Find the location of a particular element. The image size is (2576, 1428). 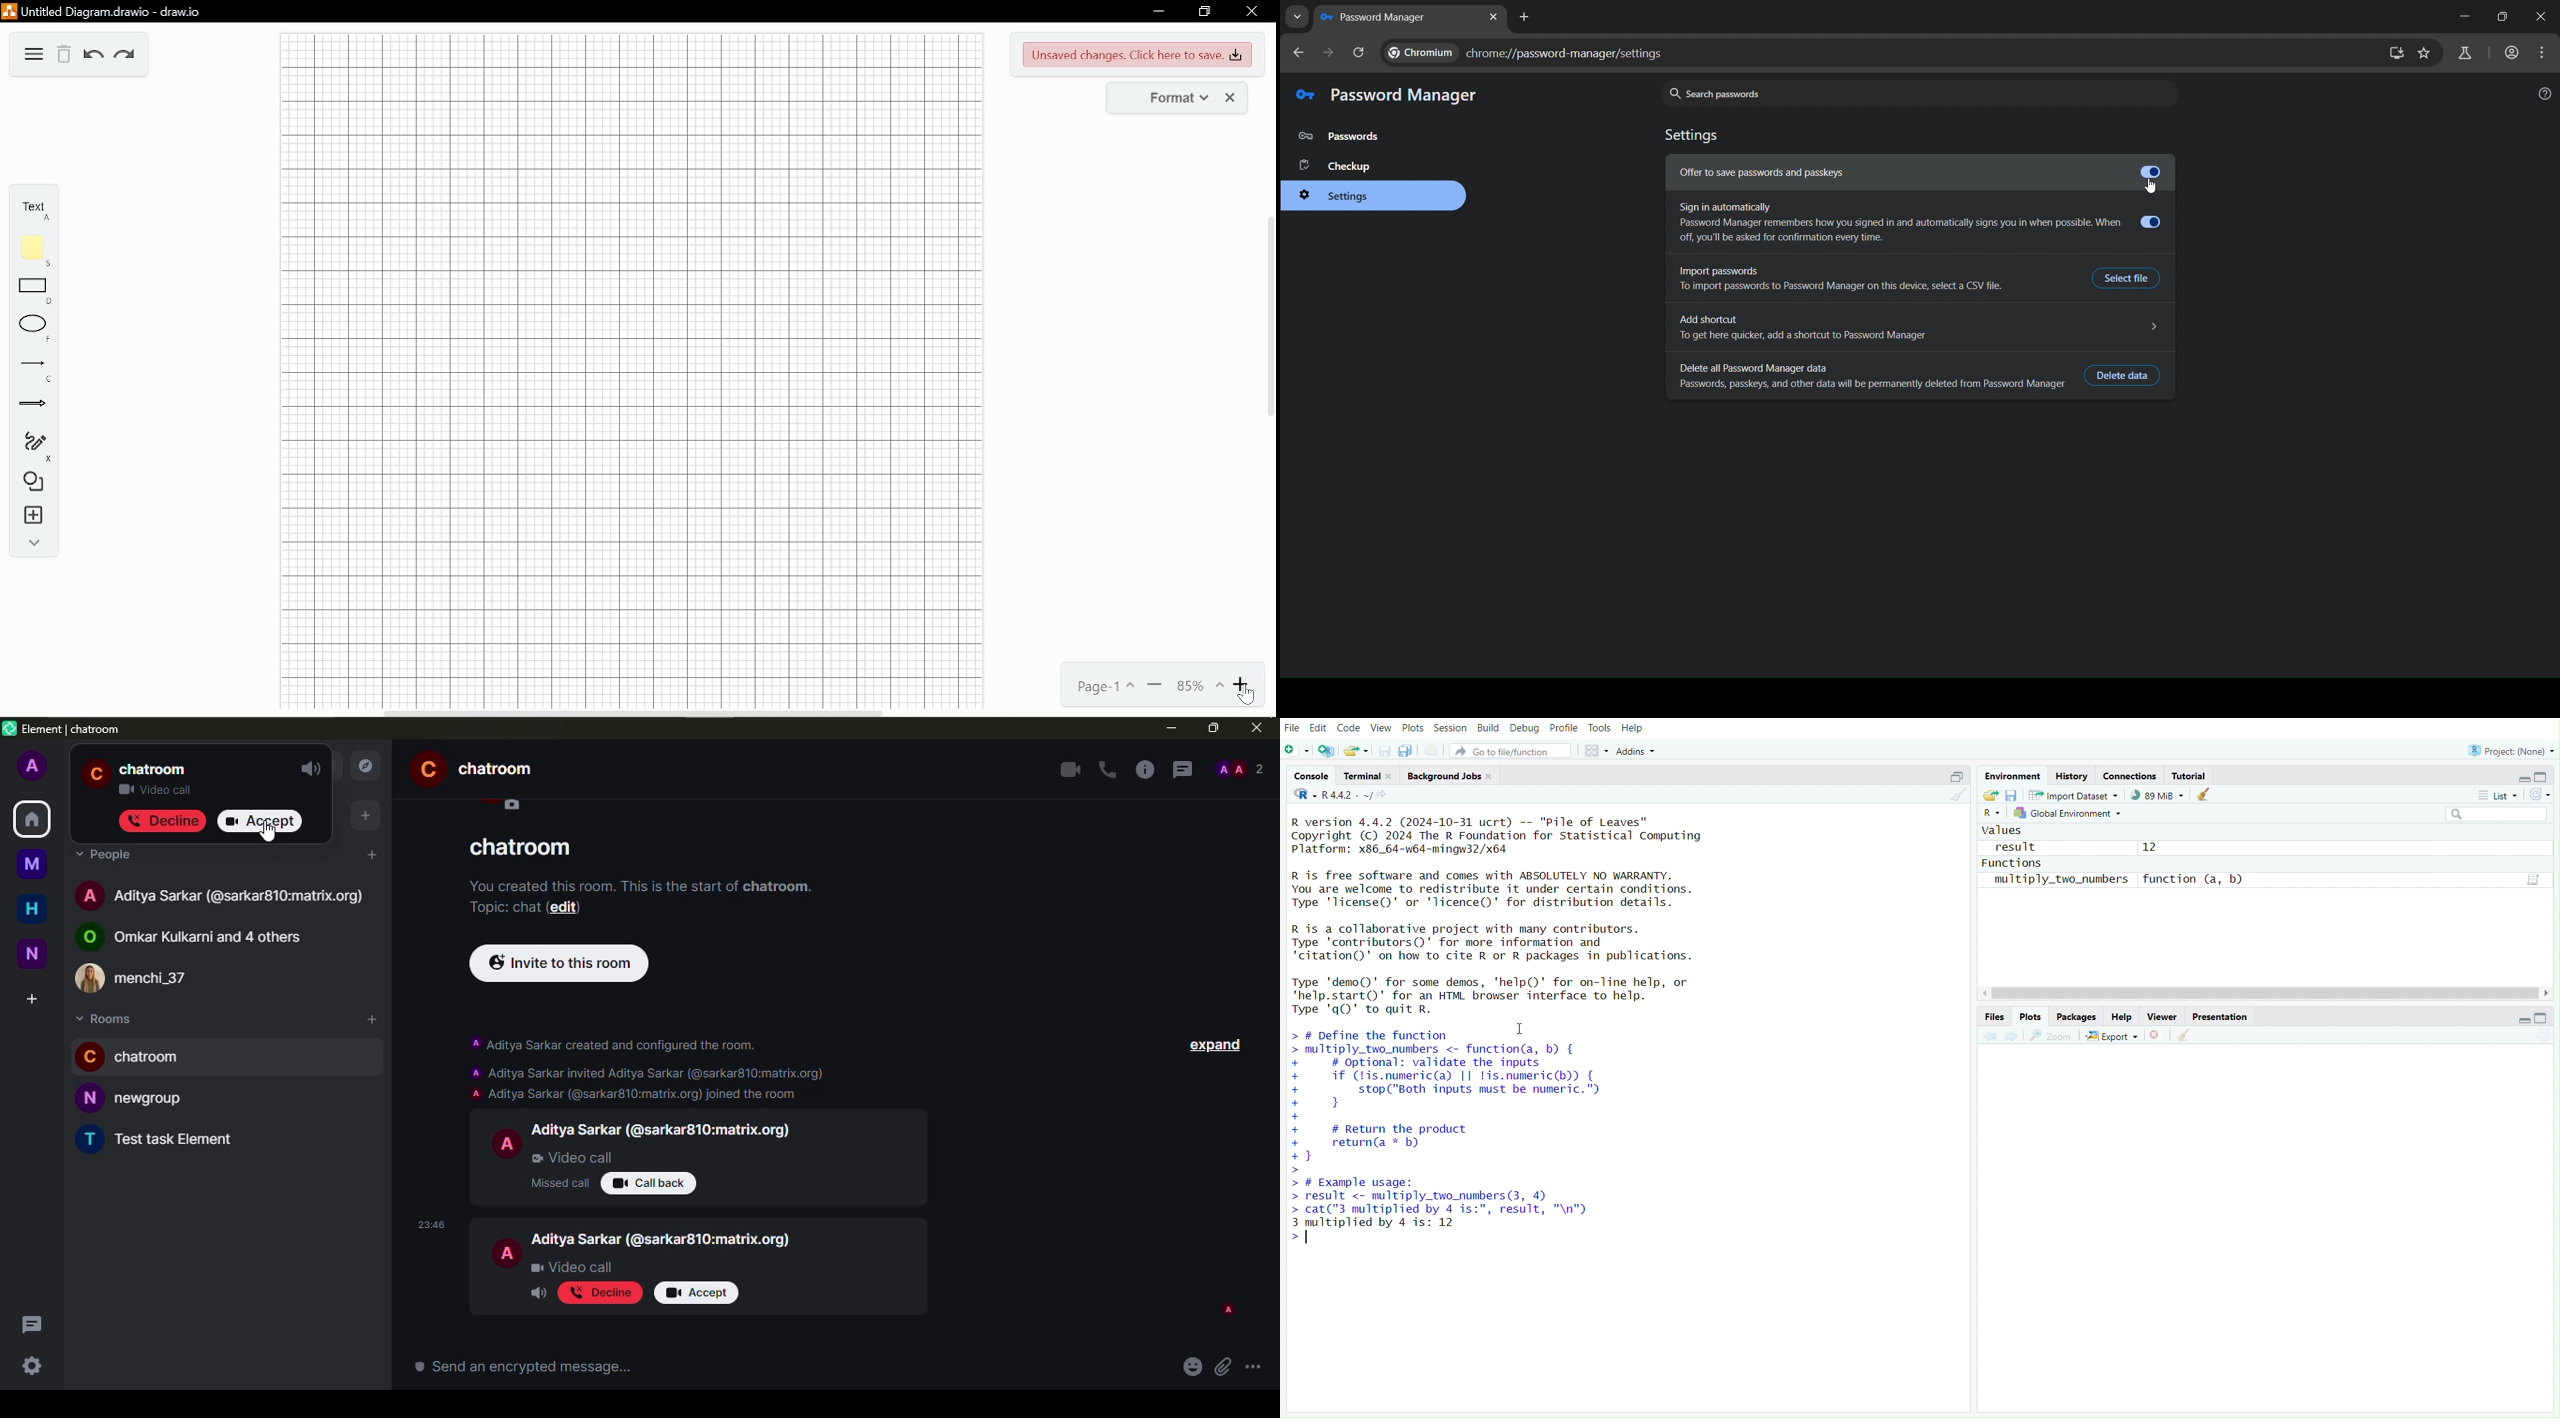

Workspace panes is located at coordinates (1594, 751).